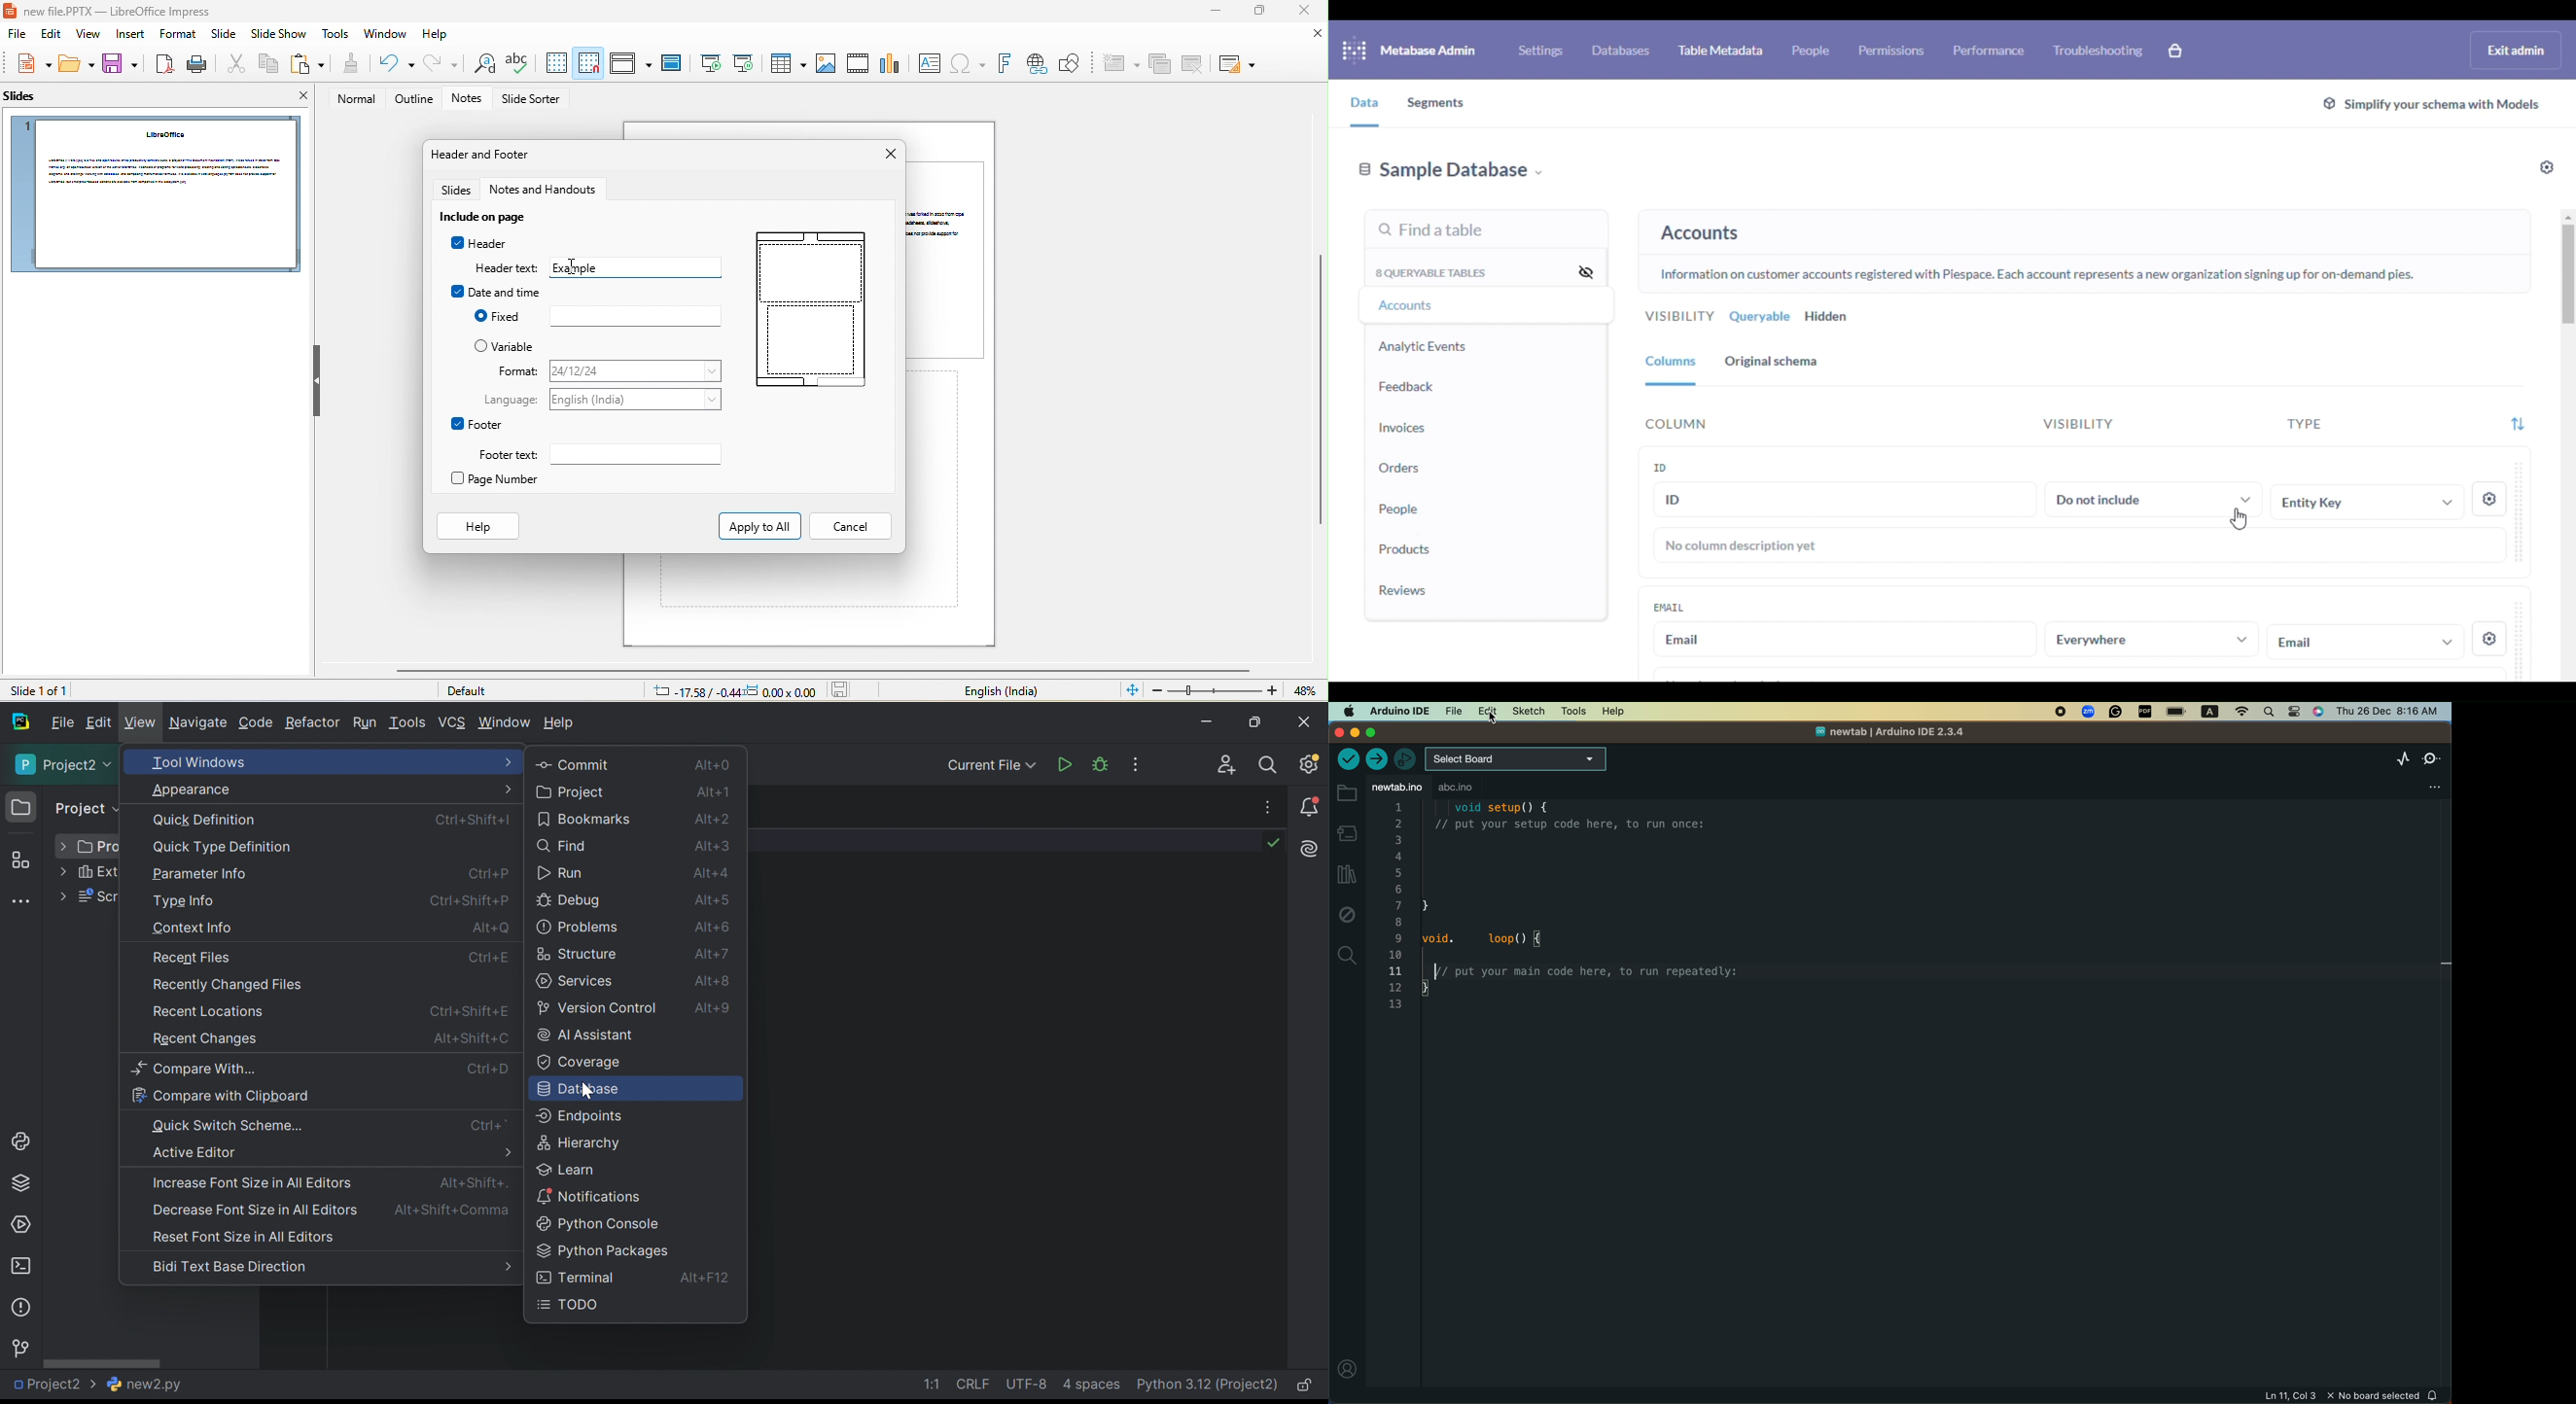 This screenshot has width=2576, height=1428. What do you see at coordinates (472, 1183) in the screenshot?
I see `Alt+Shift+.` at bounding box center [472, 1183].